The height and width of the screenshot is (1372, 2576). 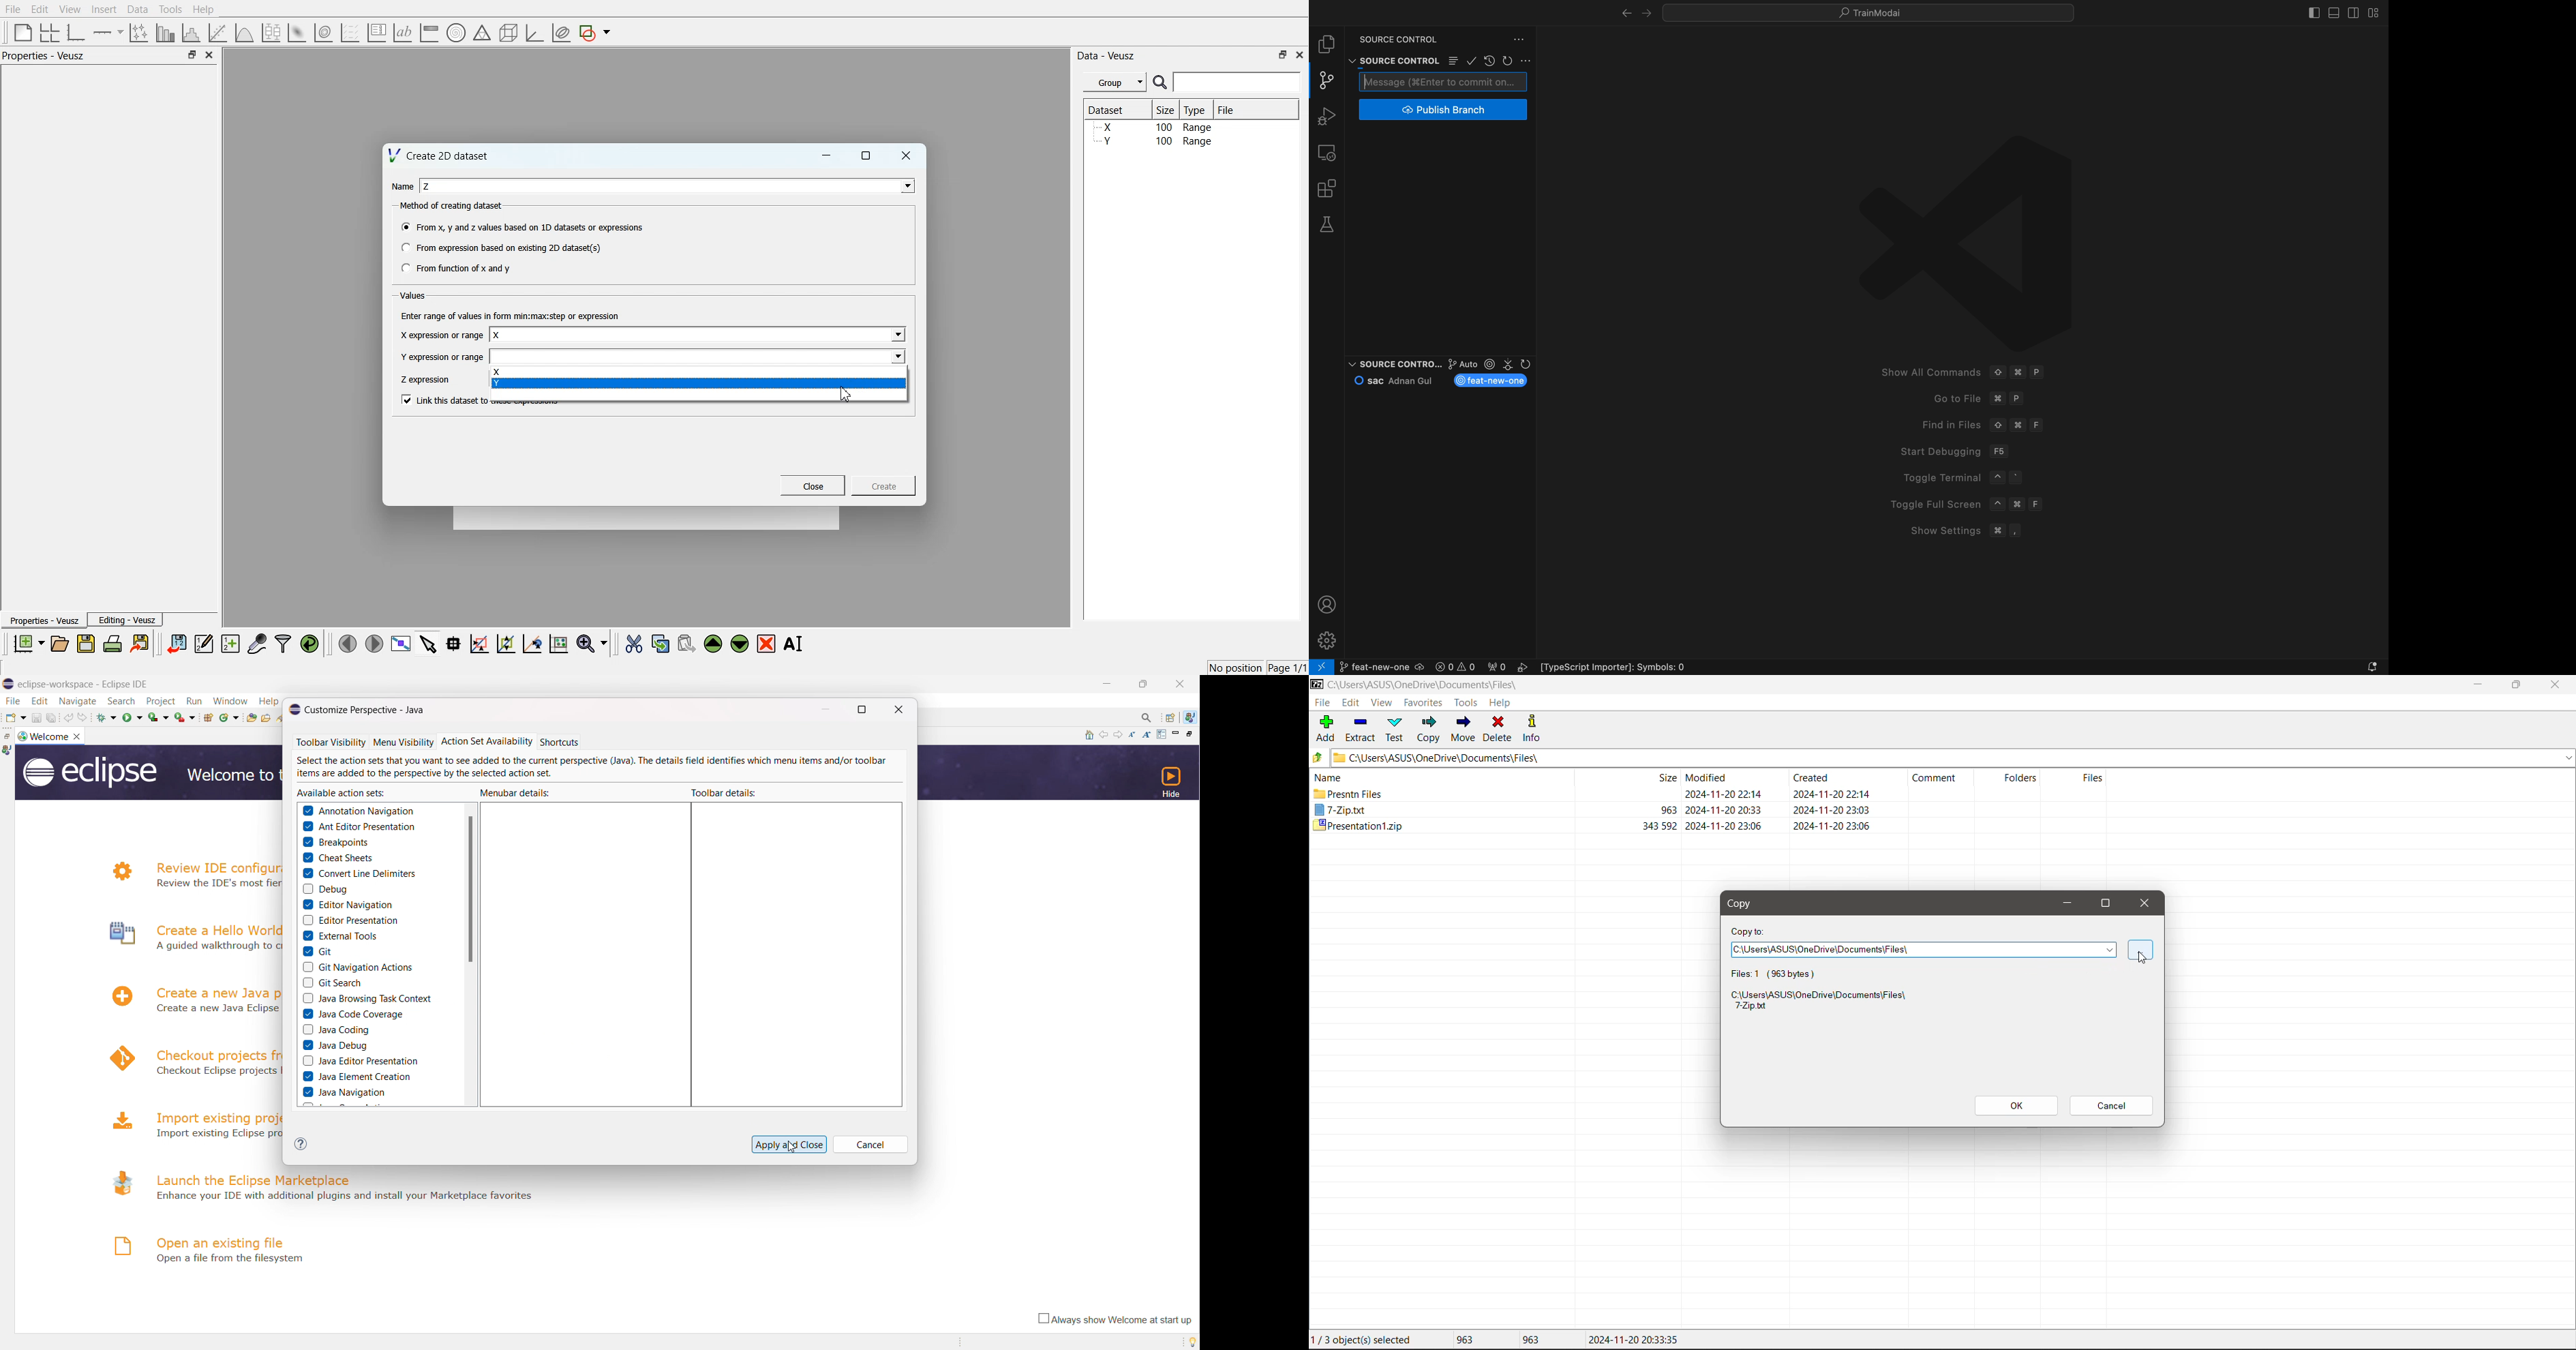 I want to click on logo, so click(x=89, y=772).